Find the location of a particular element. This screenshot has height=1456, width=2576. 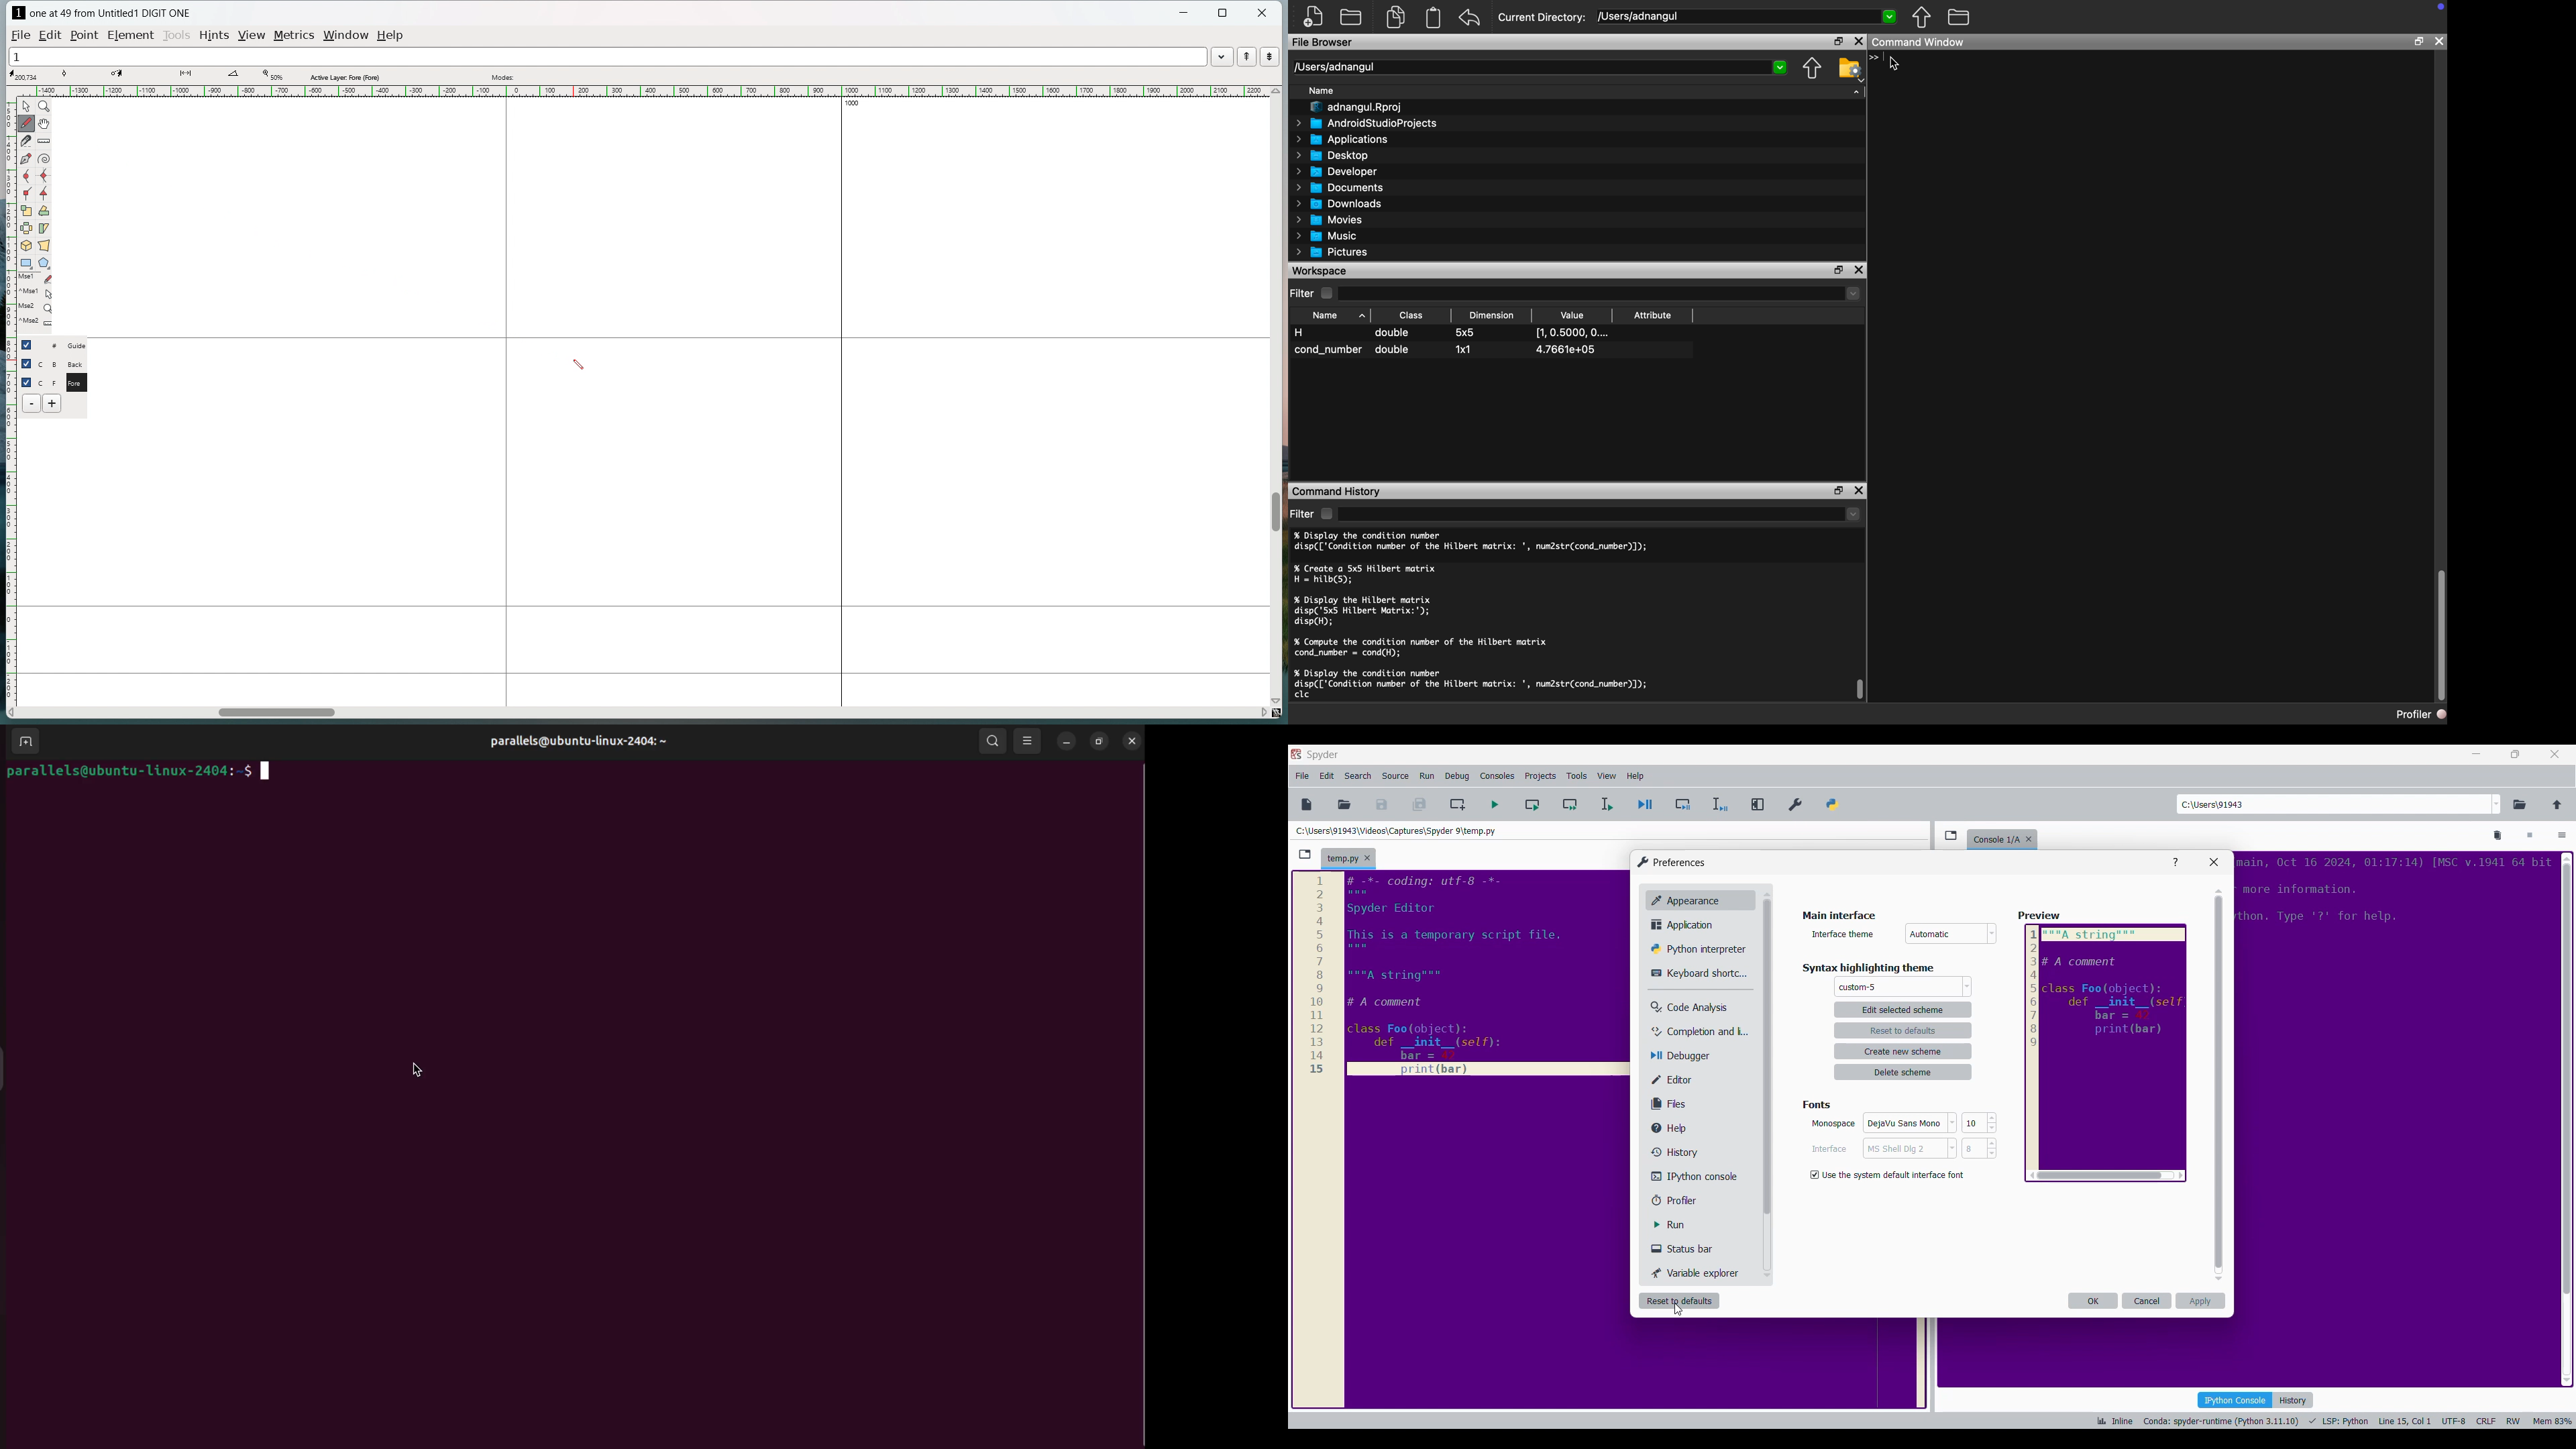

Run menu is located at coordinates (1427, 776).